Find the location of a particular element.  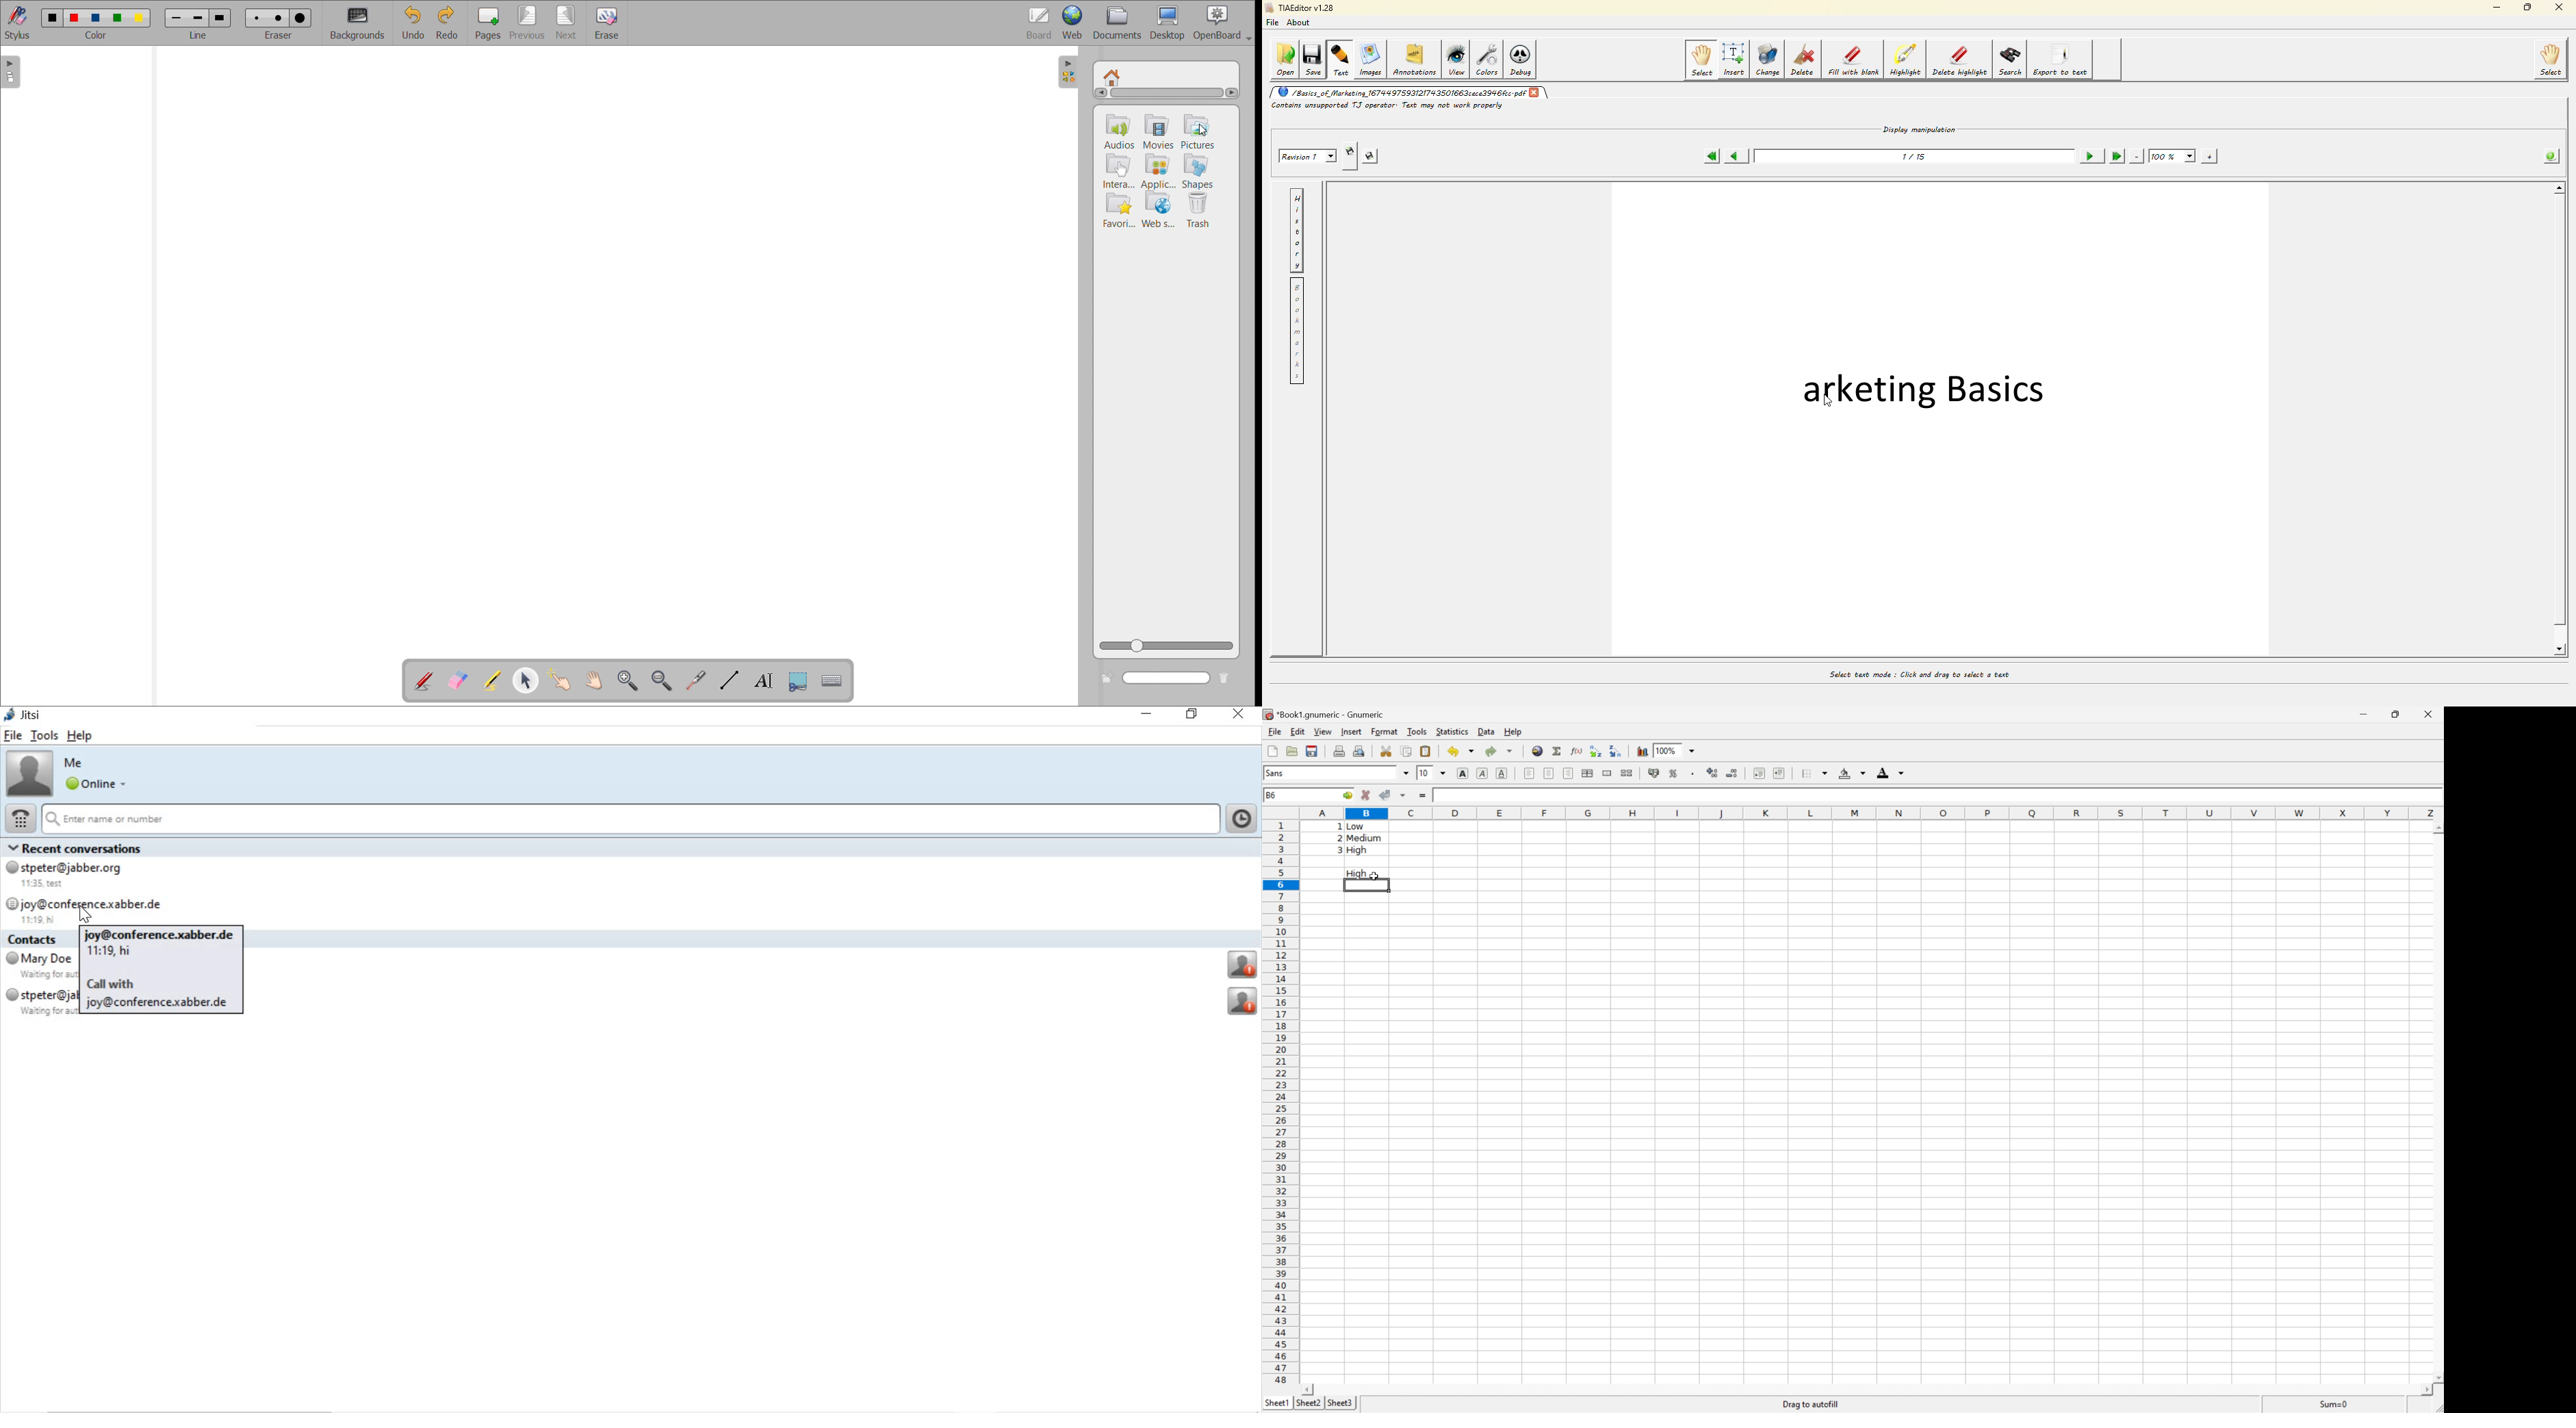

Drop Down is located at coordinates (1693, 751).